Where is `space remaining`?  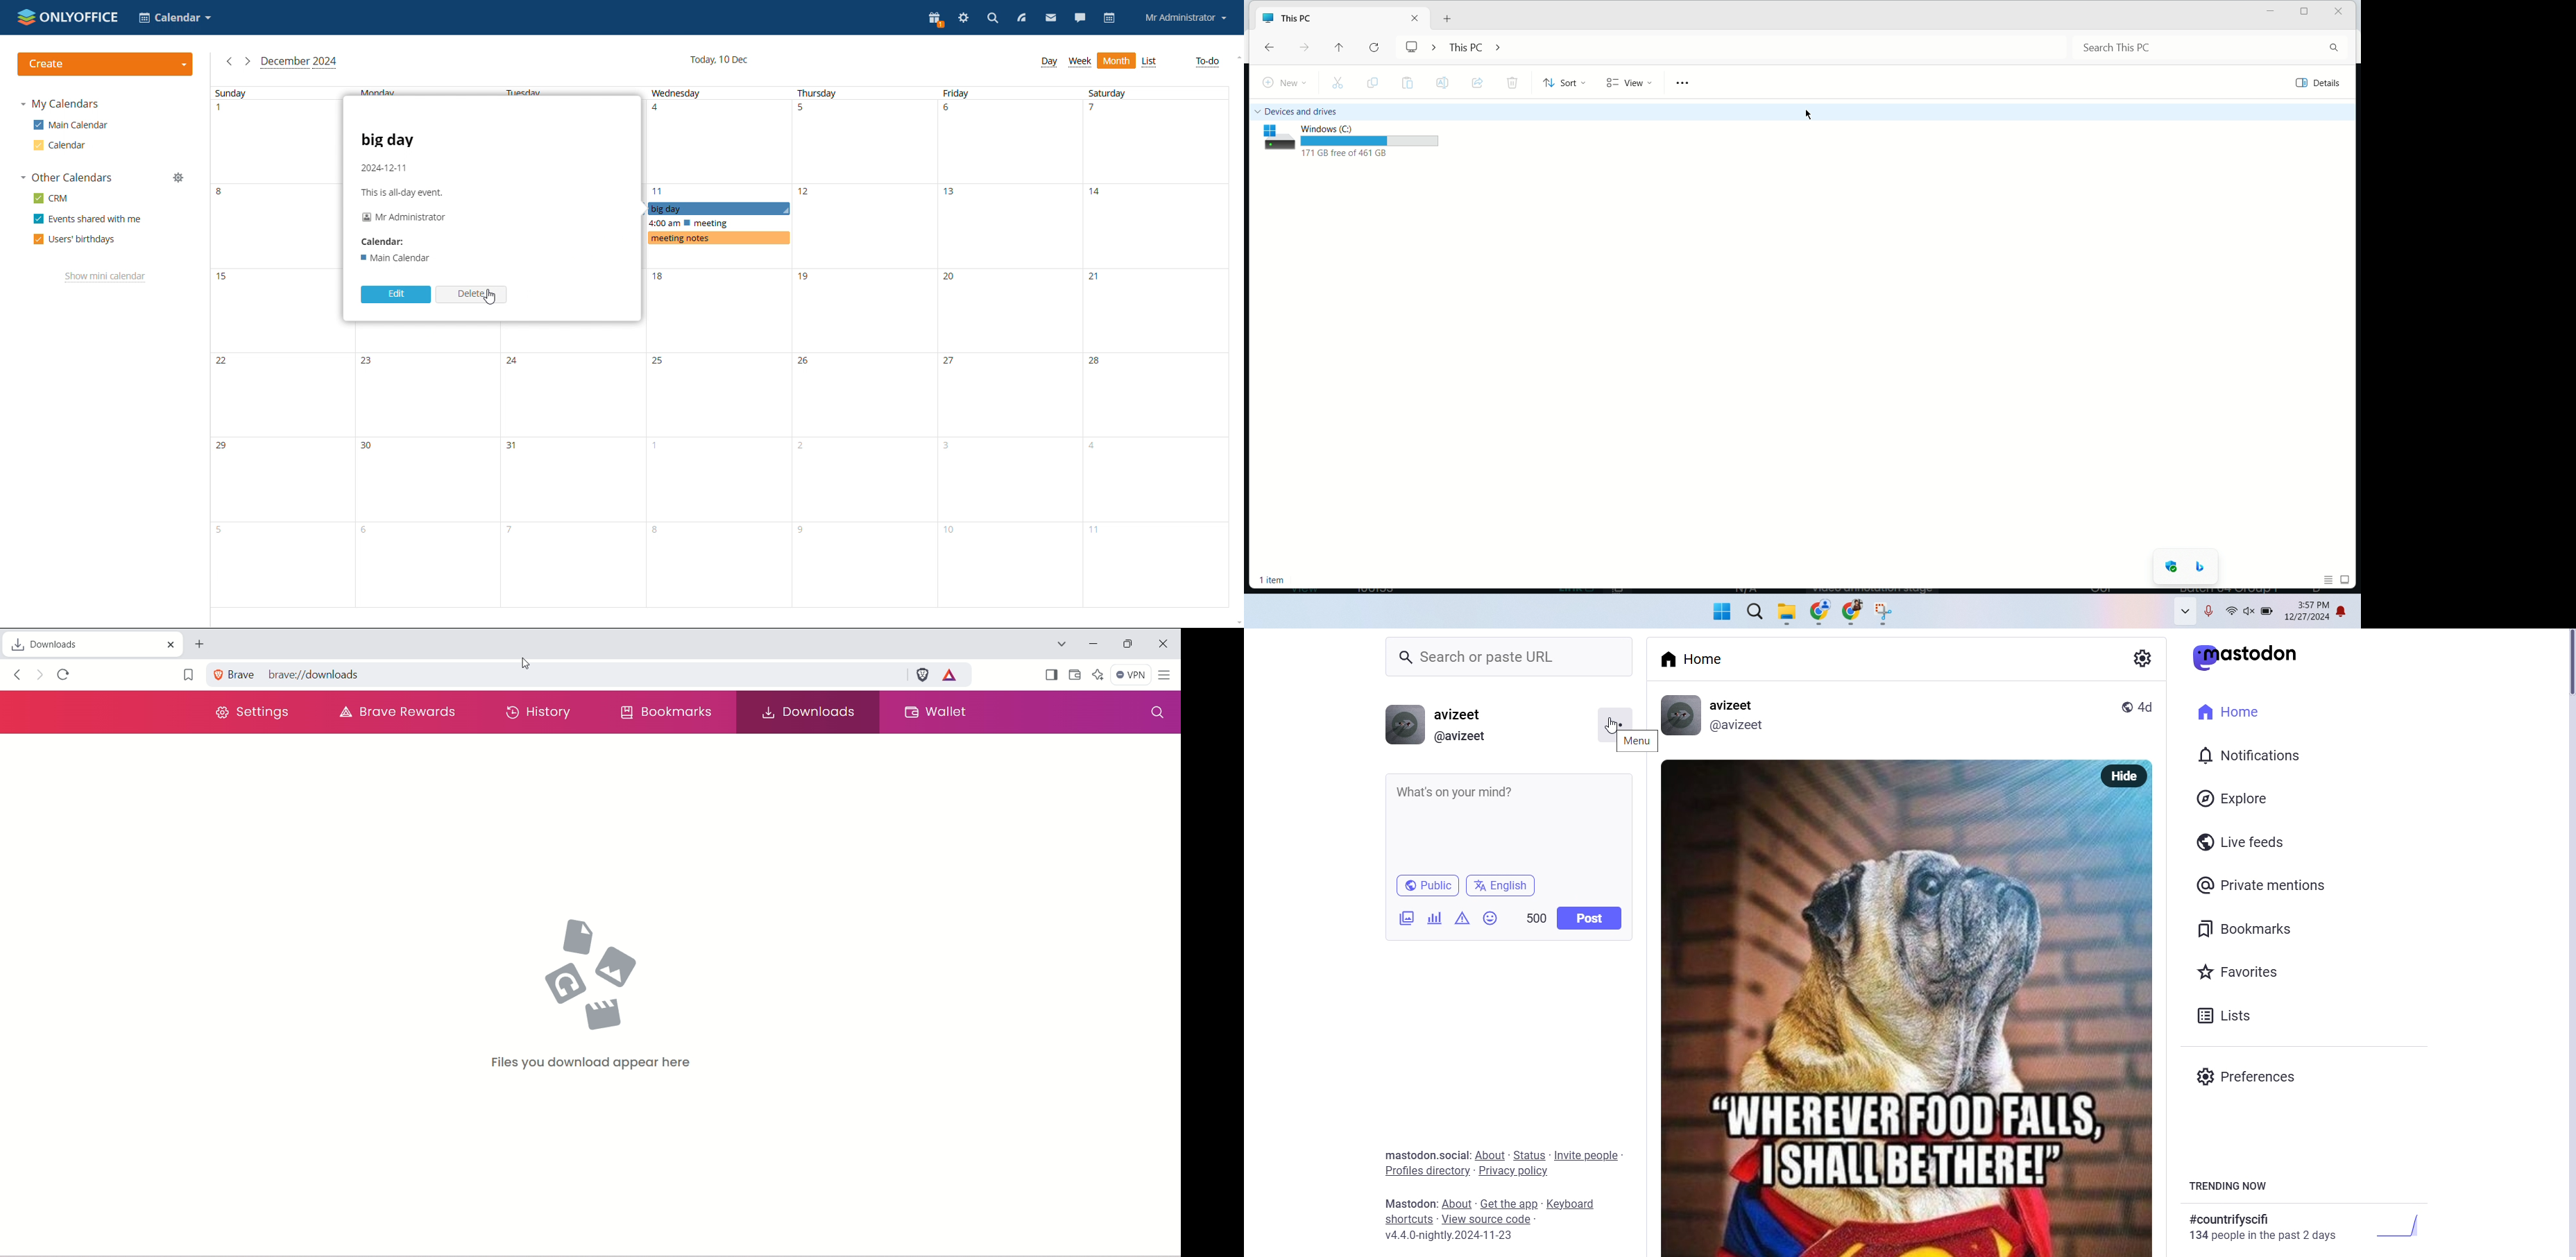
space remaining is located at coordinates (1371, 140).